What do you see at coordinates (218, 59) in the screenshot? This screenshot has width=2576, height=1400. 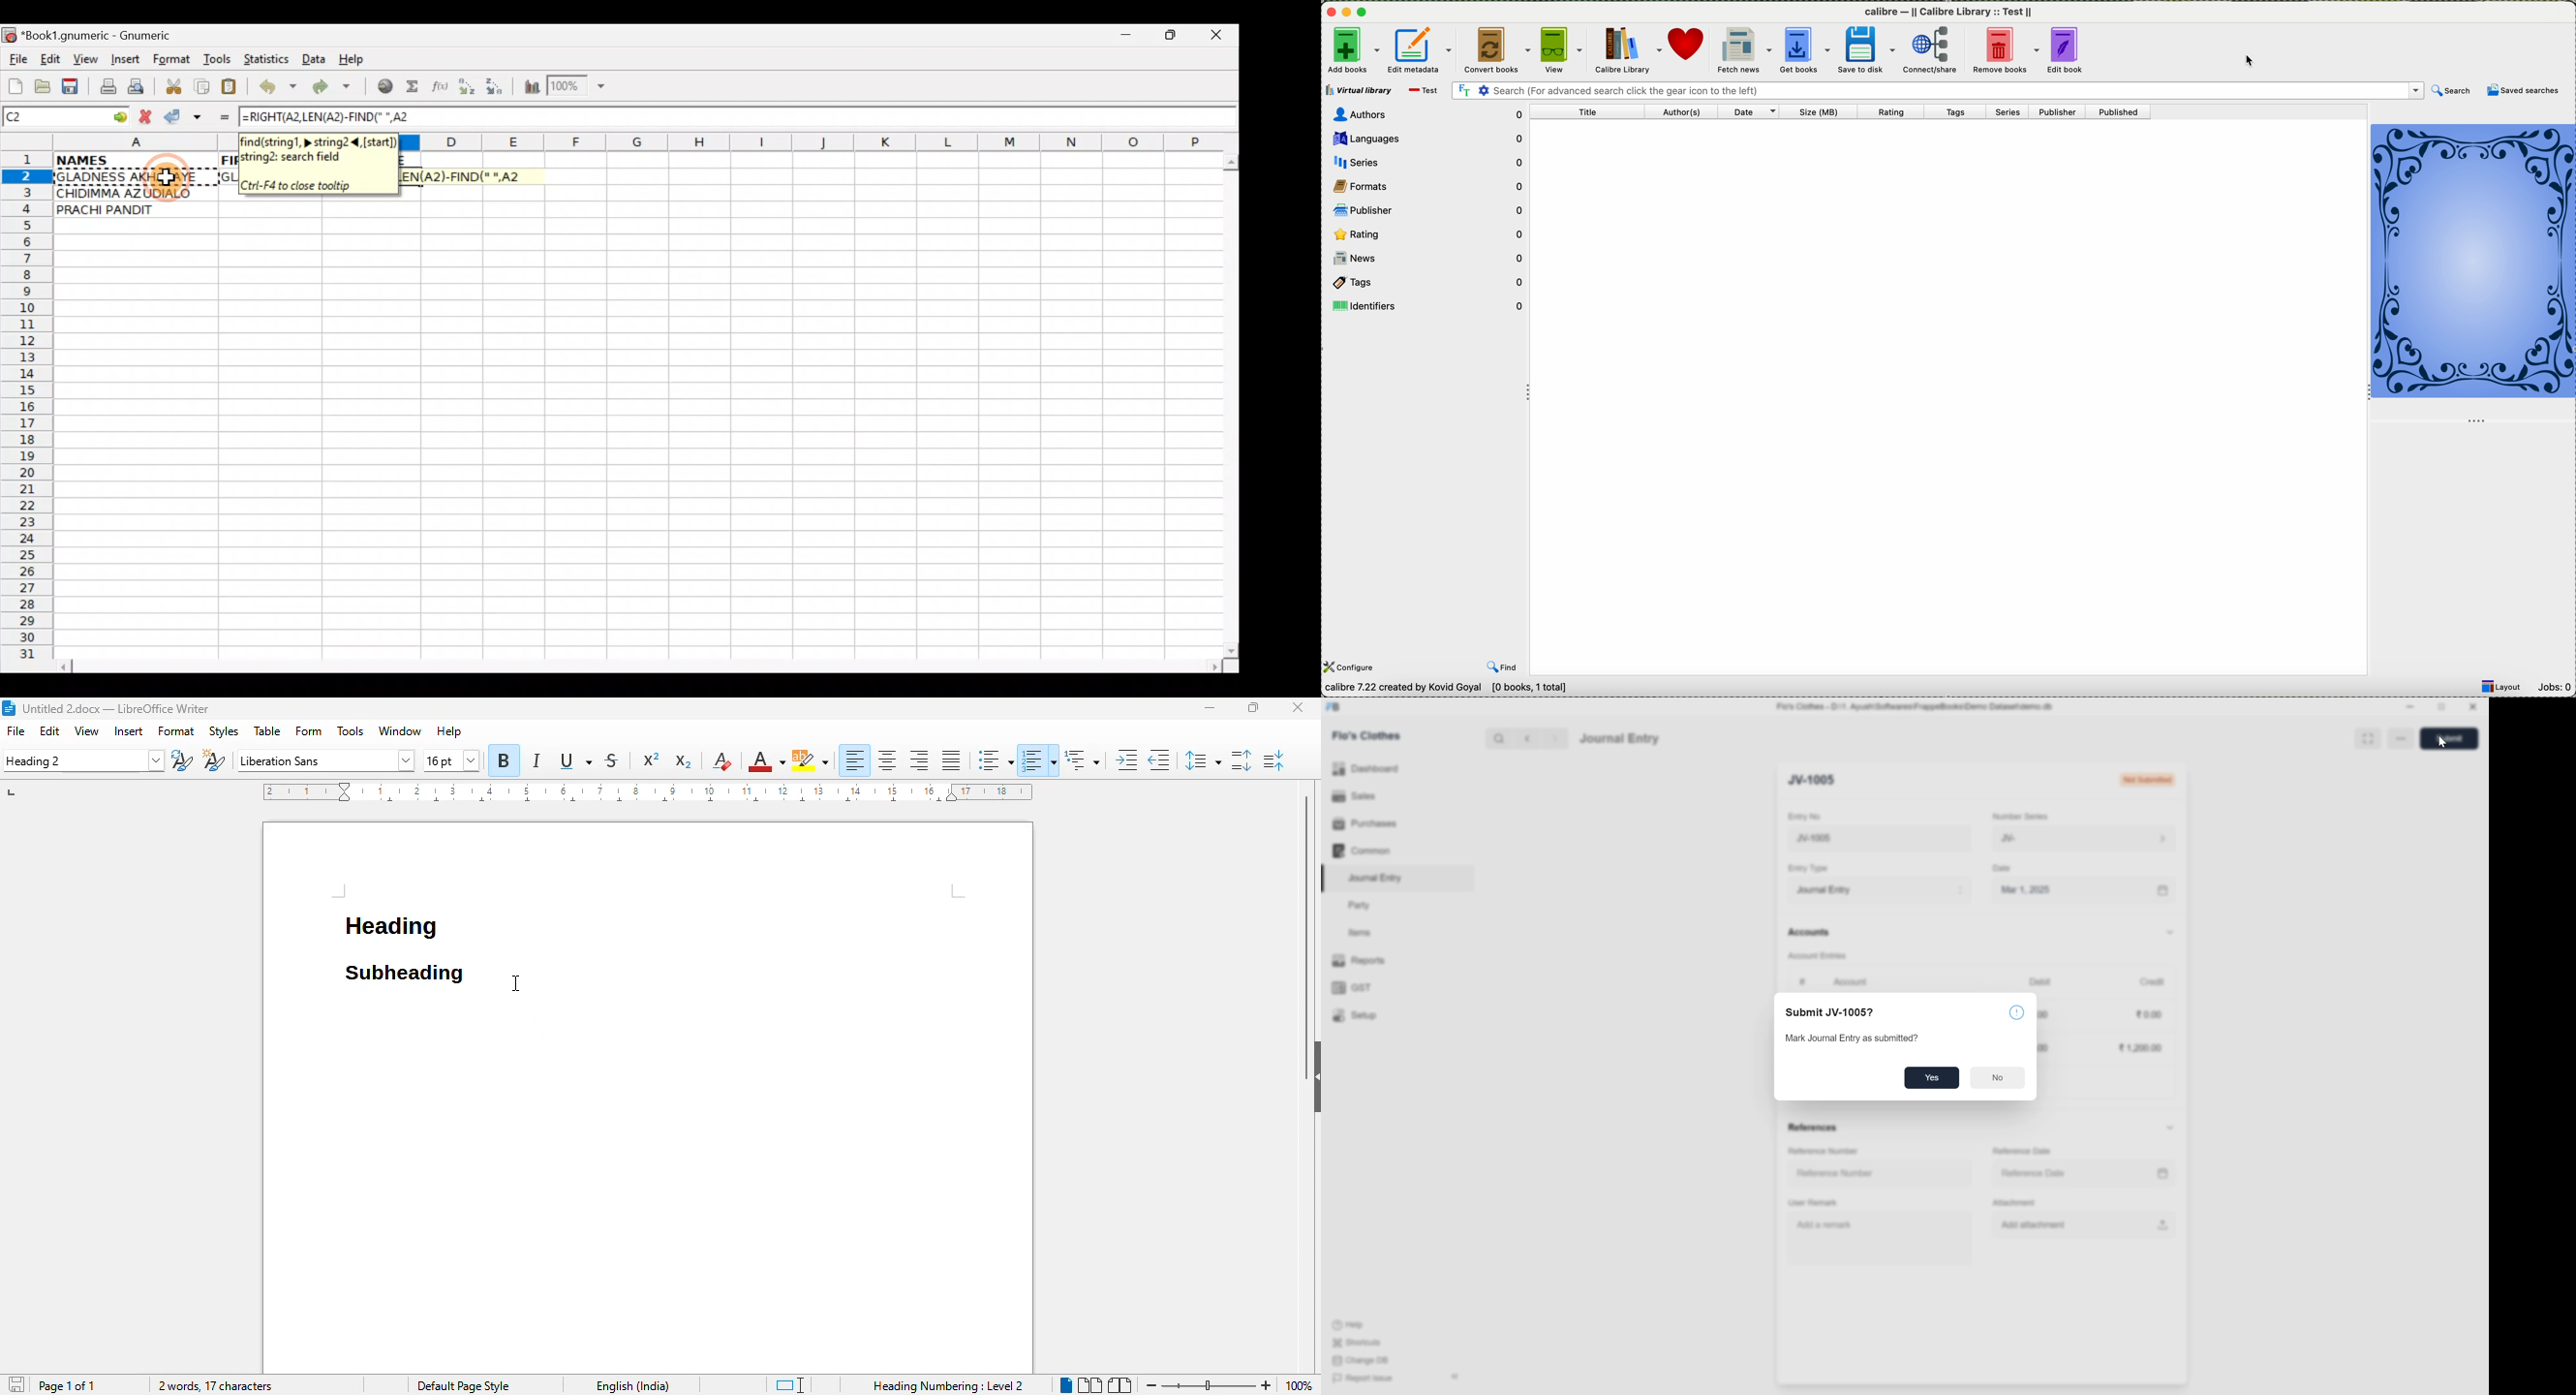 I see `Tools` at bounding box center [218, 59].